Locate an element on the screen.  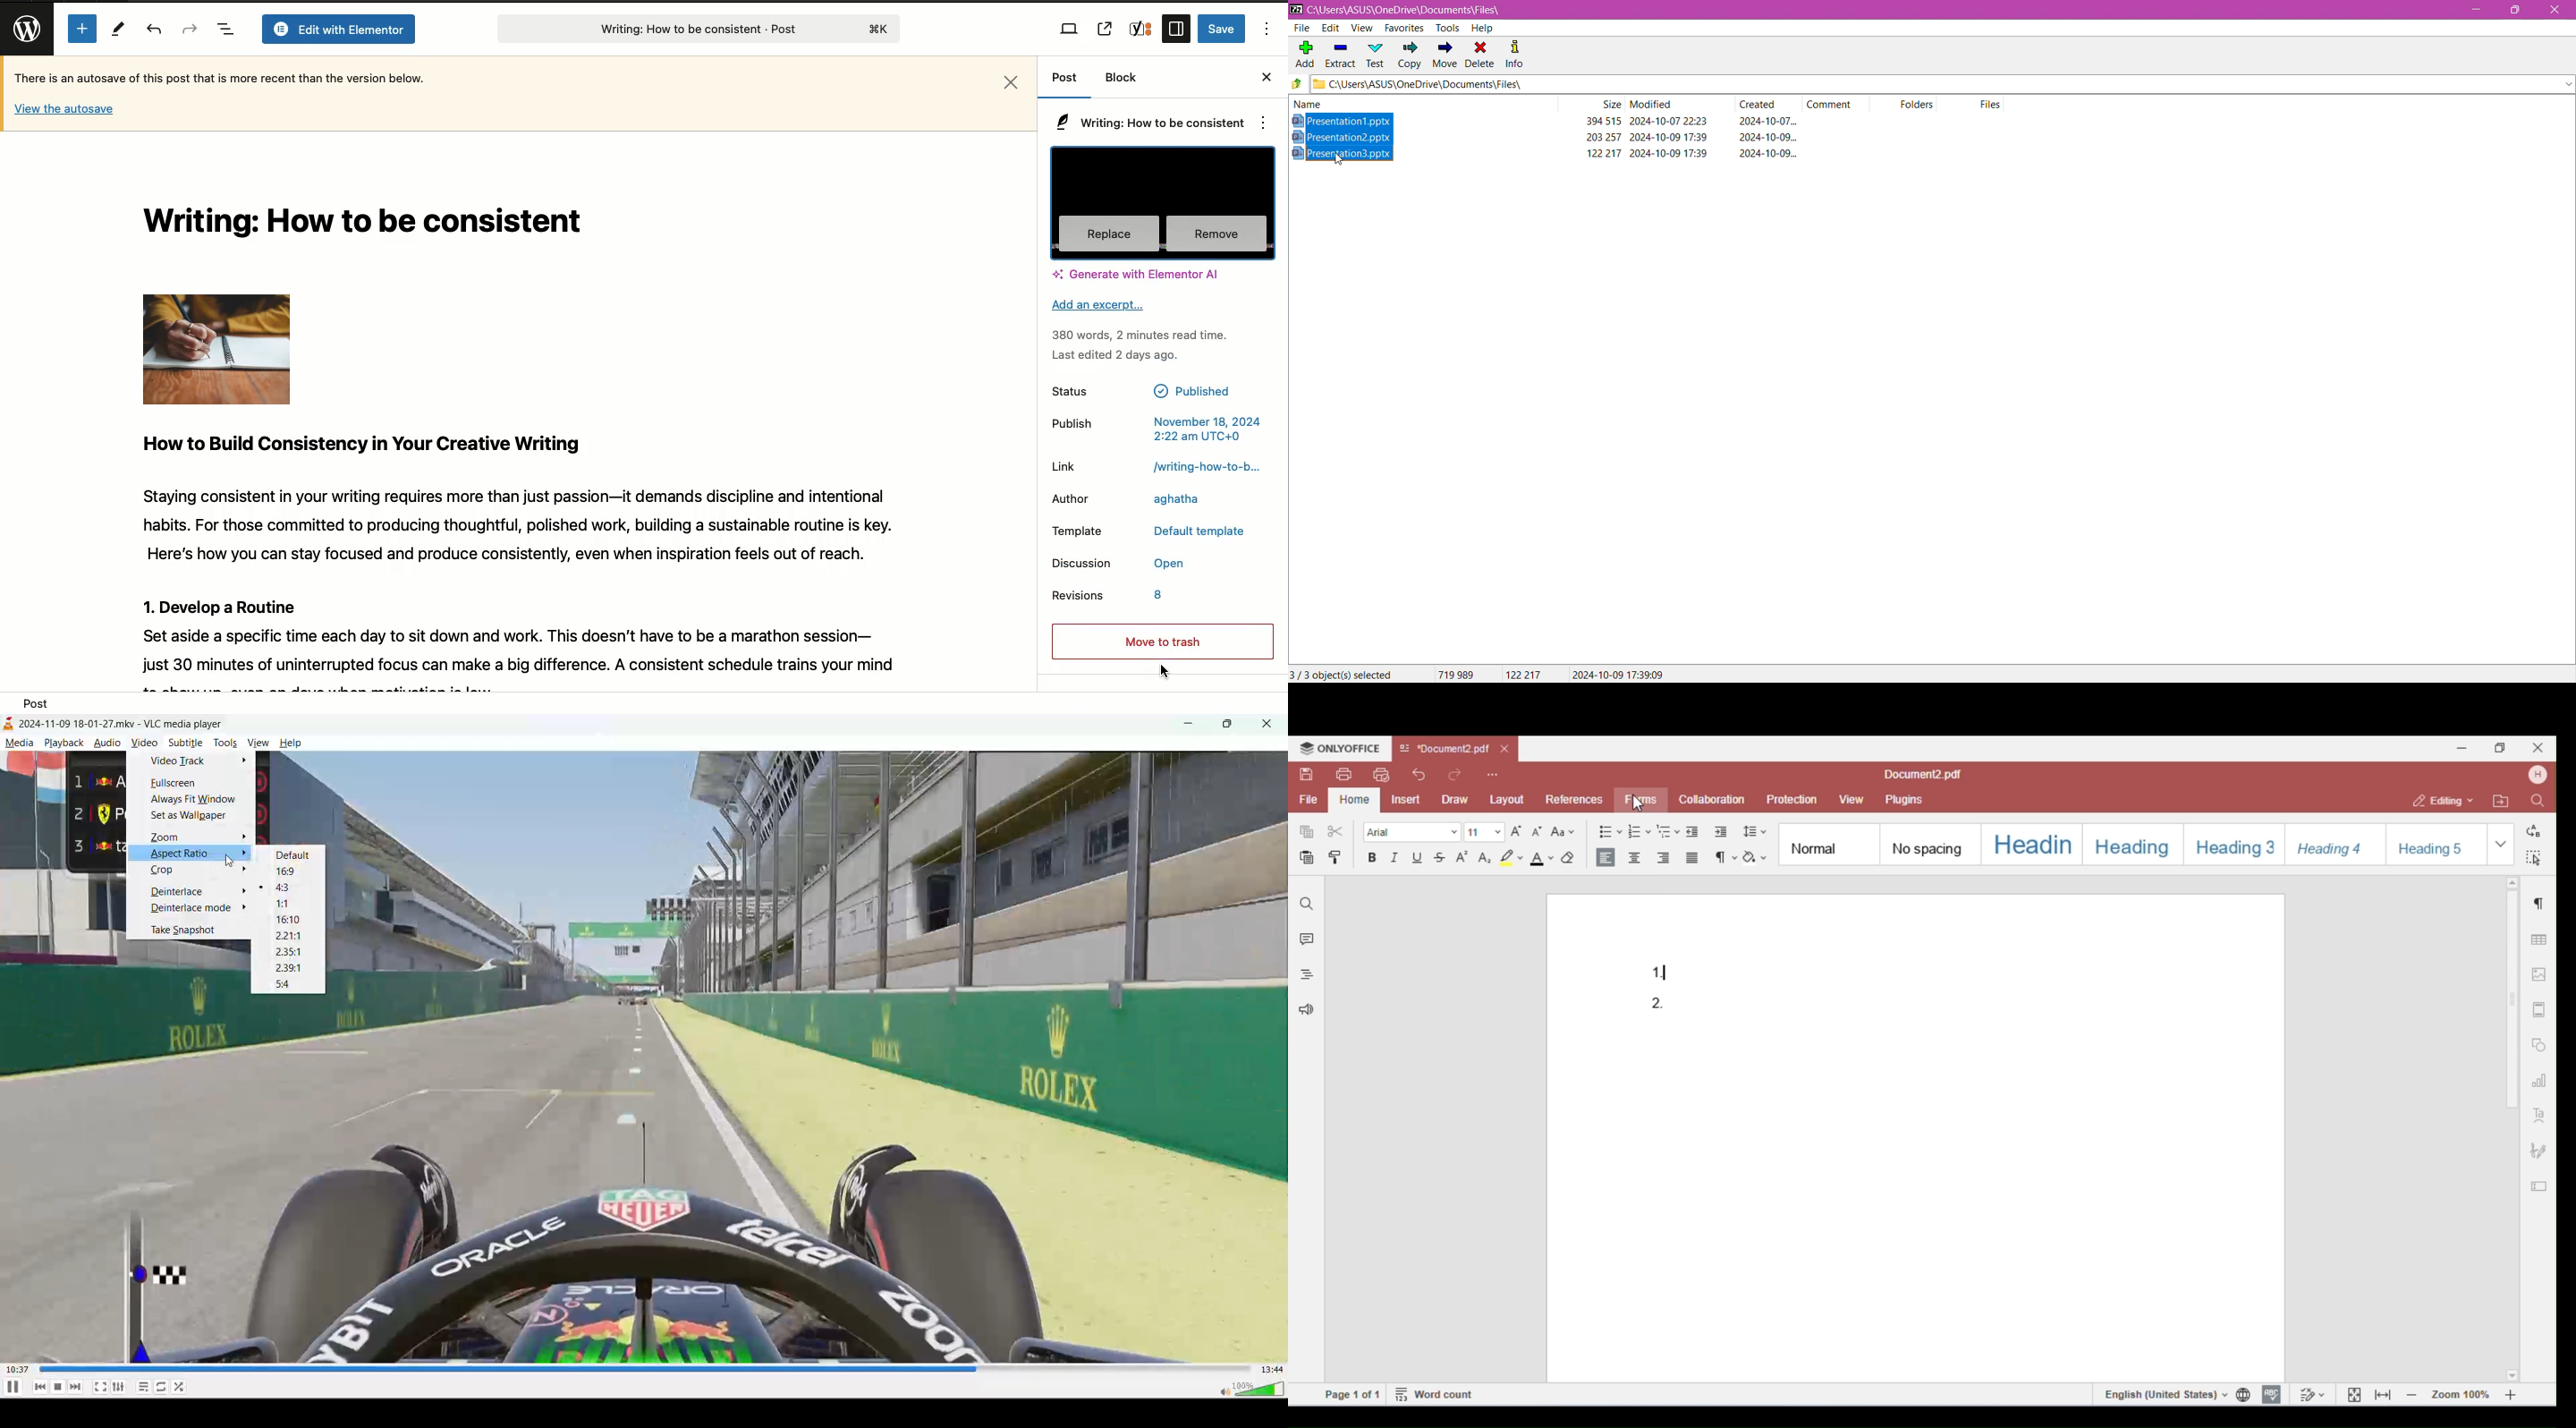
track name and app name  is located at coordinates (110, 725).